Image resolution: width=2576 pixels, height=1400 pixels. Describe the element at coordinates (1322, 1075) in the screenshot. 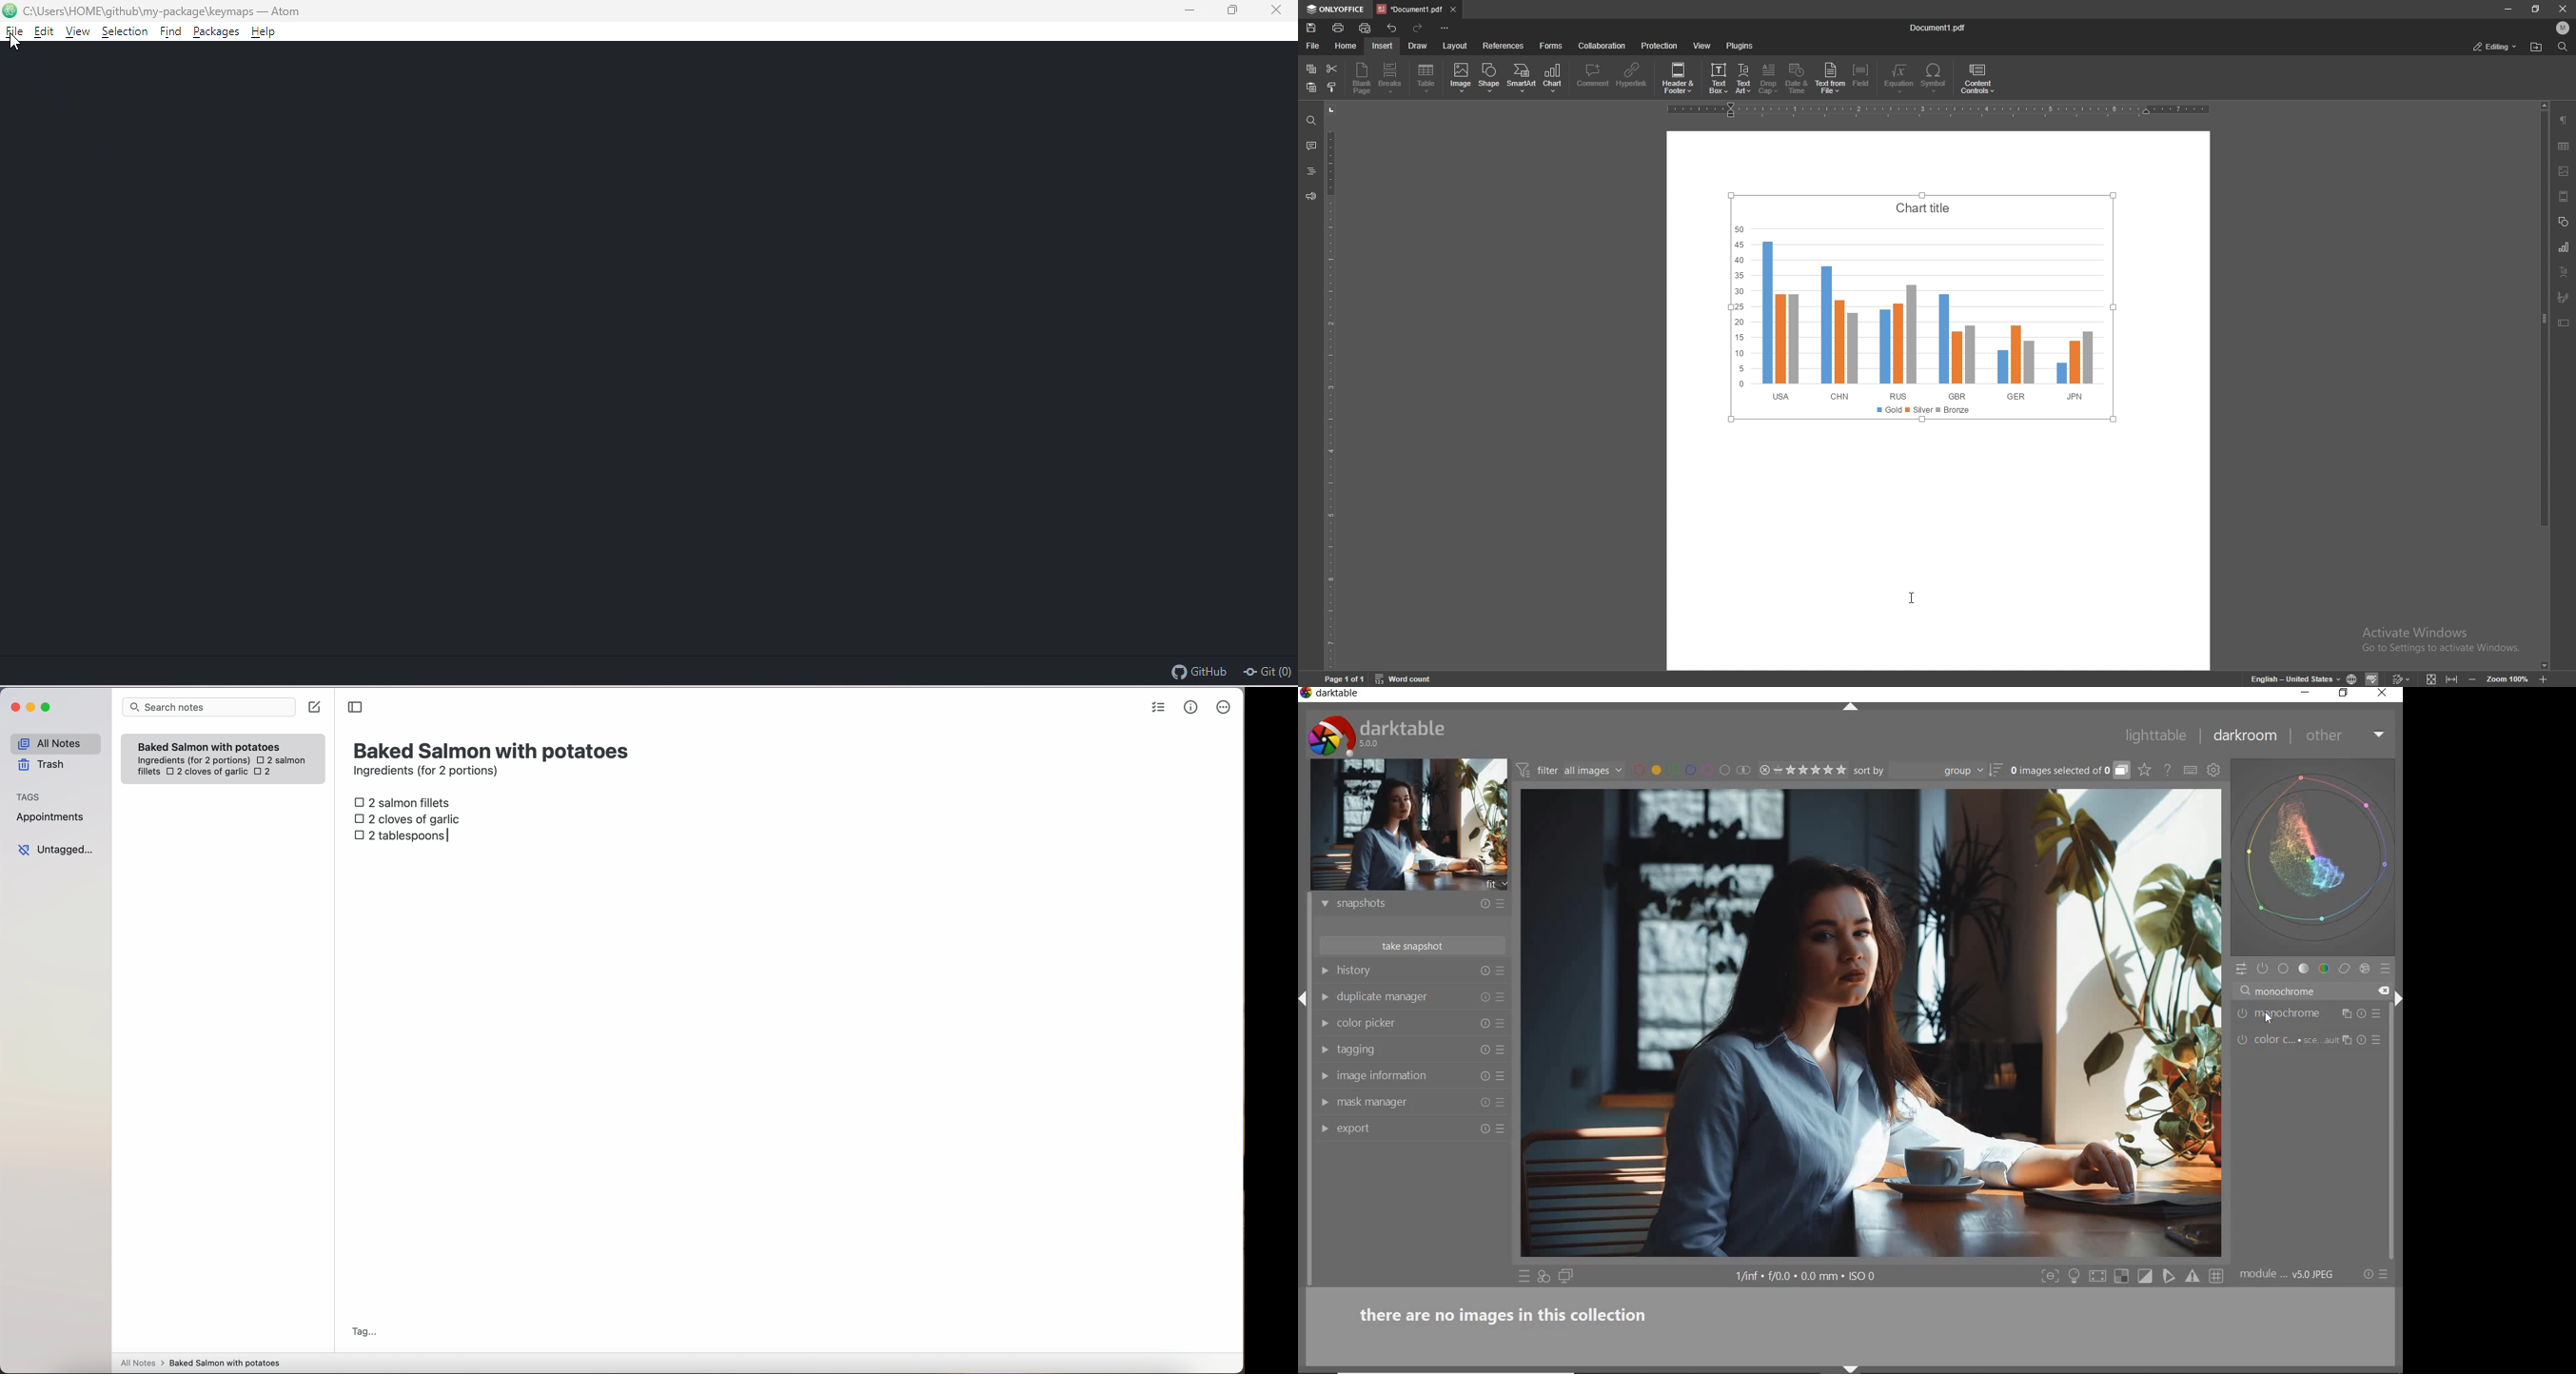

I see `show module` at that location.